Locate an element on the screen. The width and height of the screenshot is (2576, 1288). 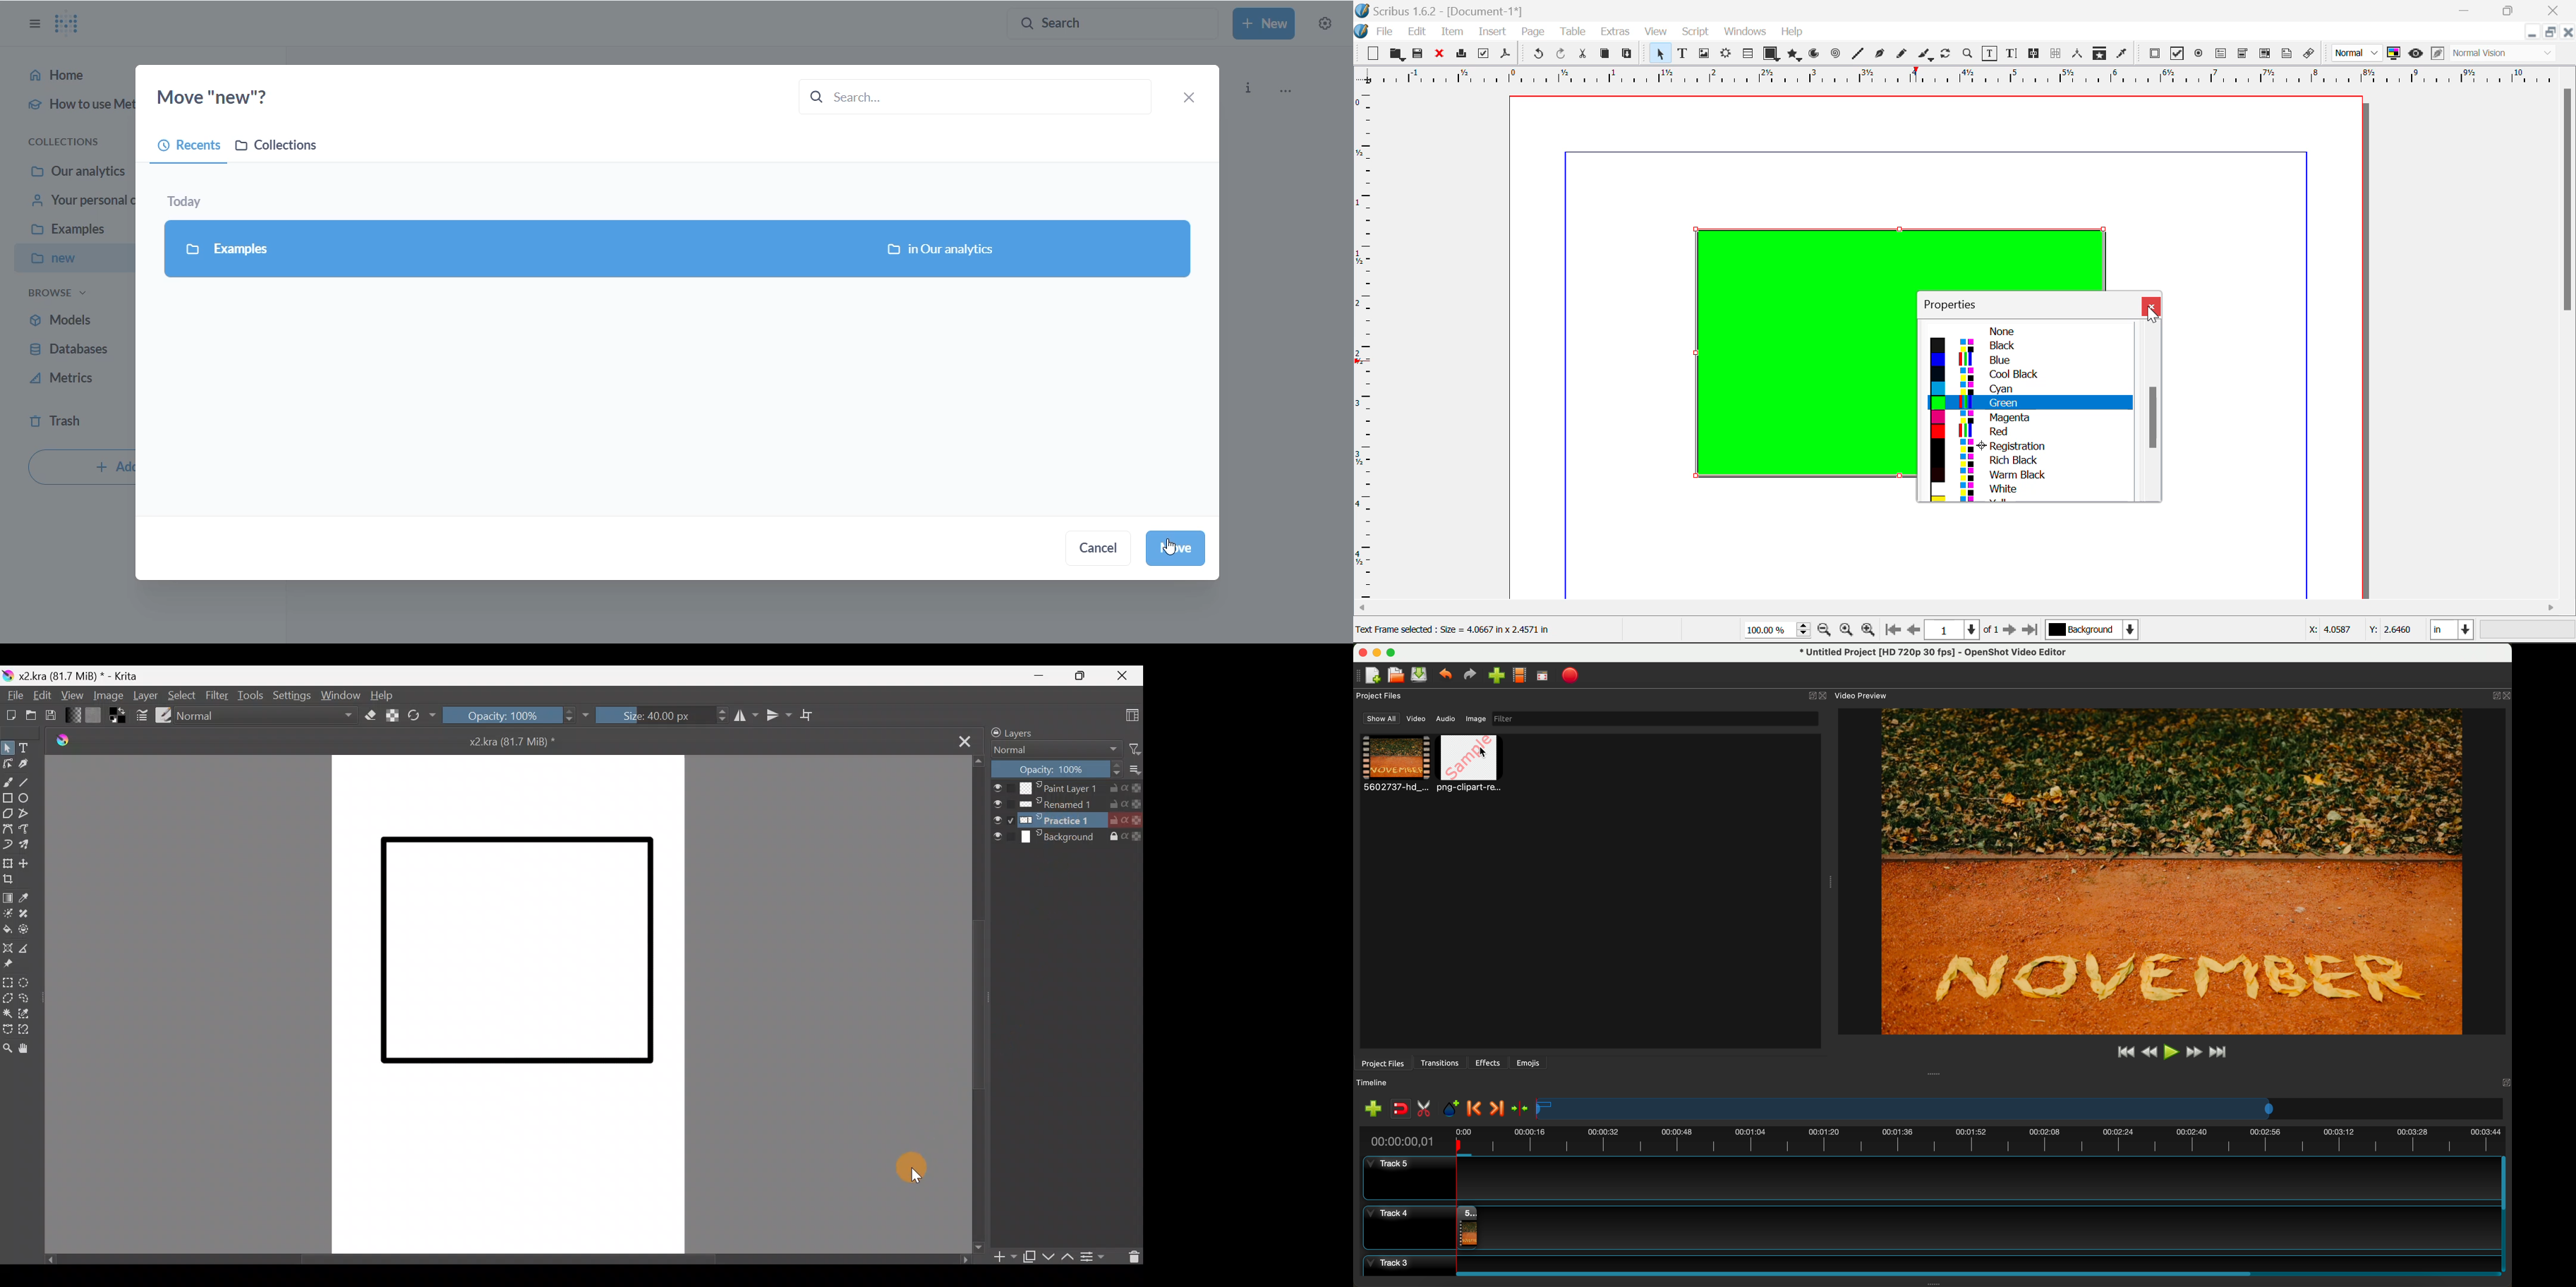
Zoom Out is located at coordinates (1826, 631).